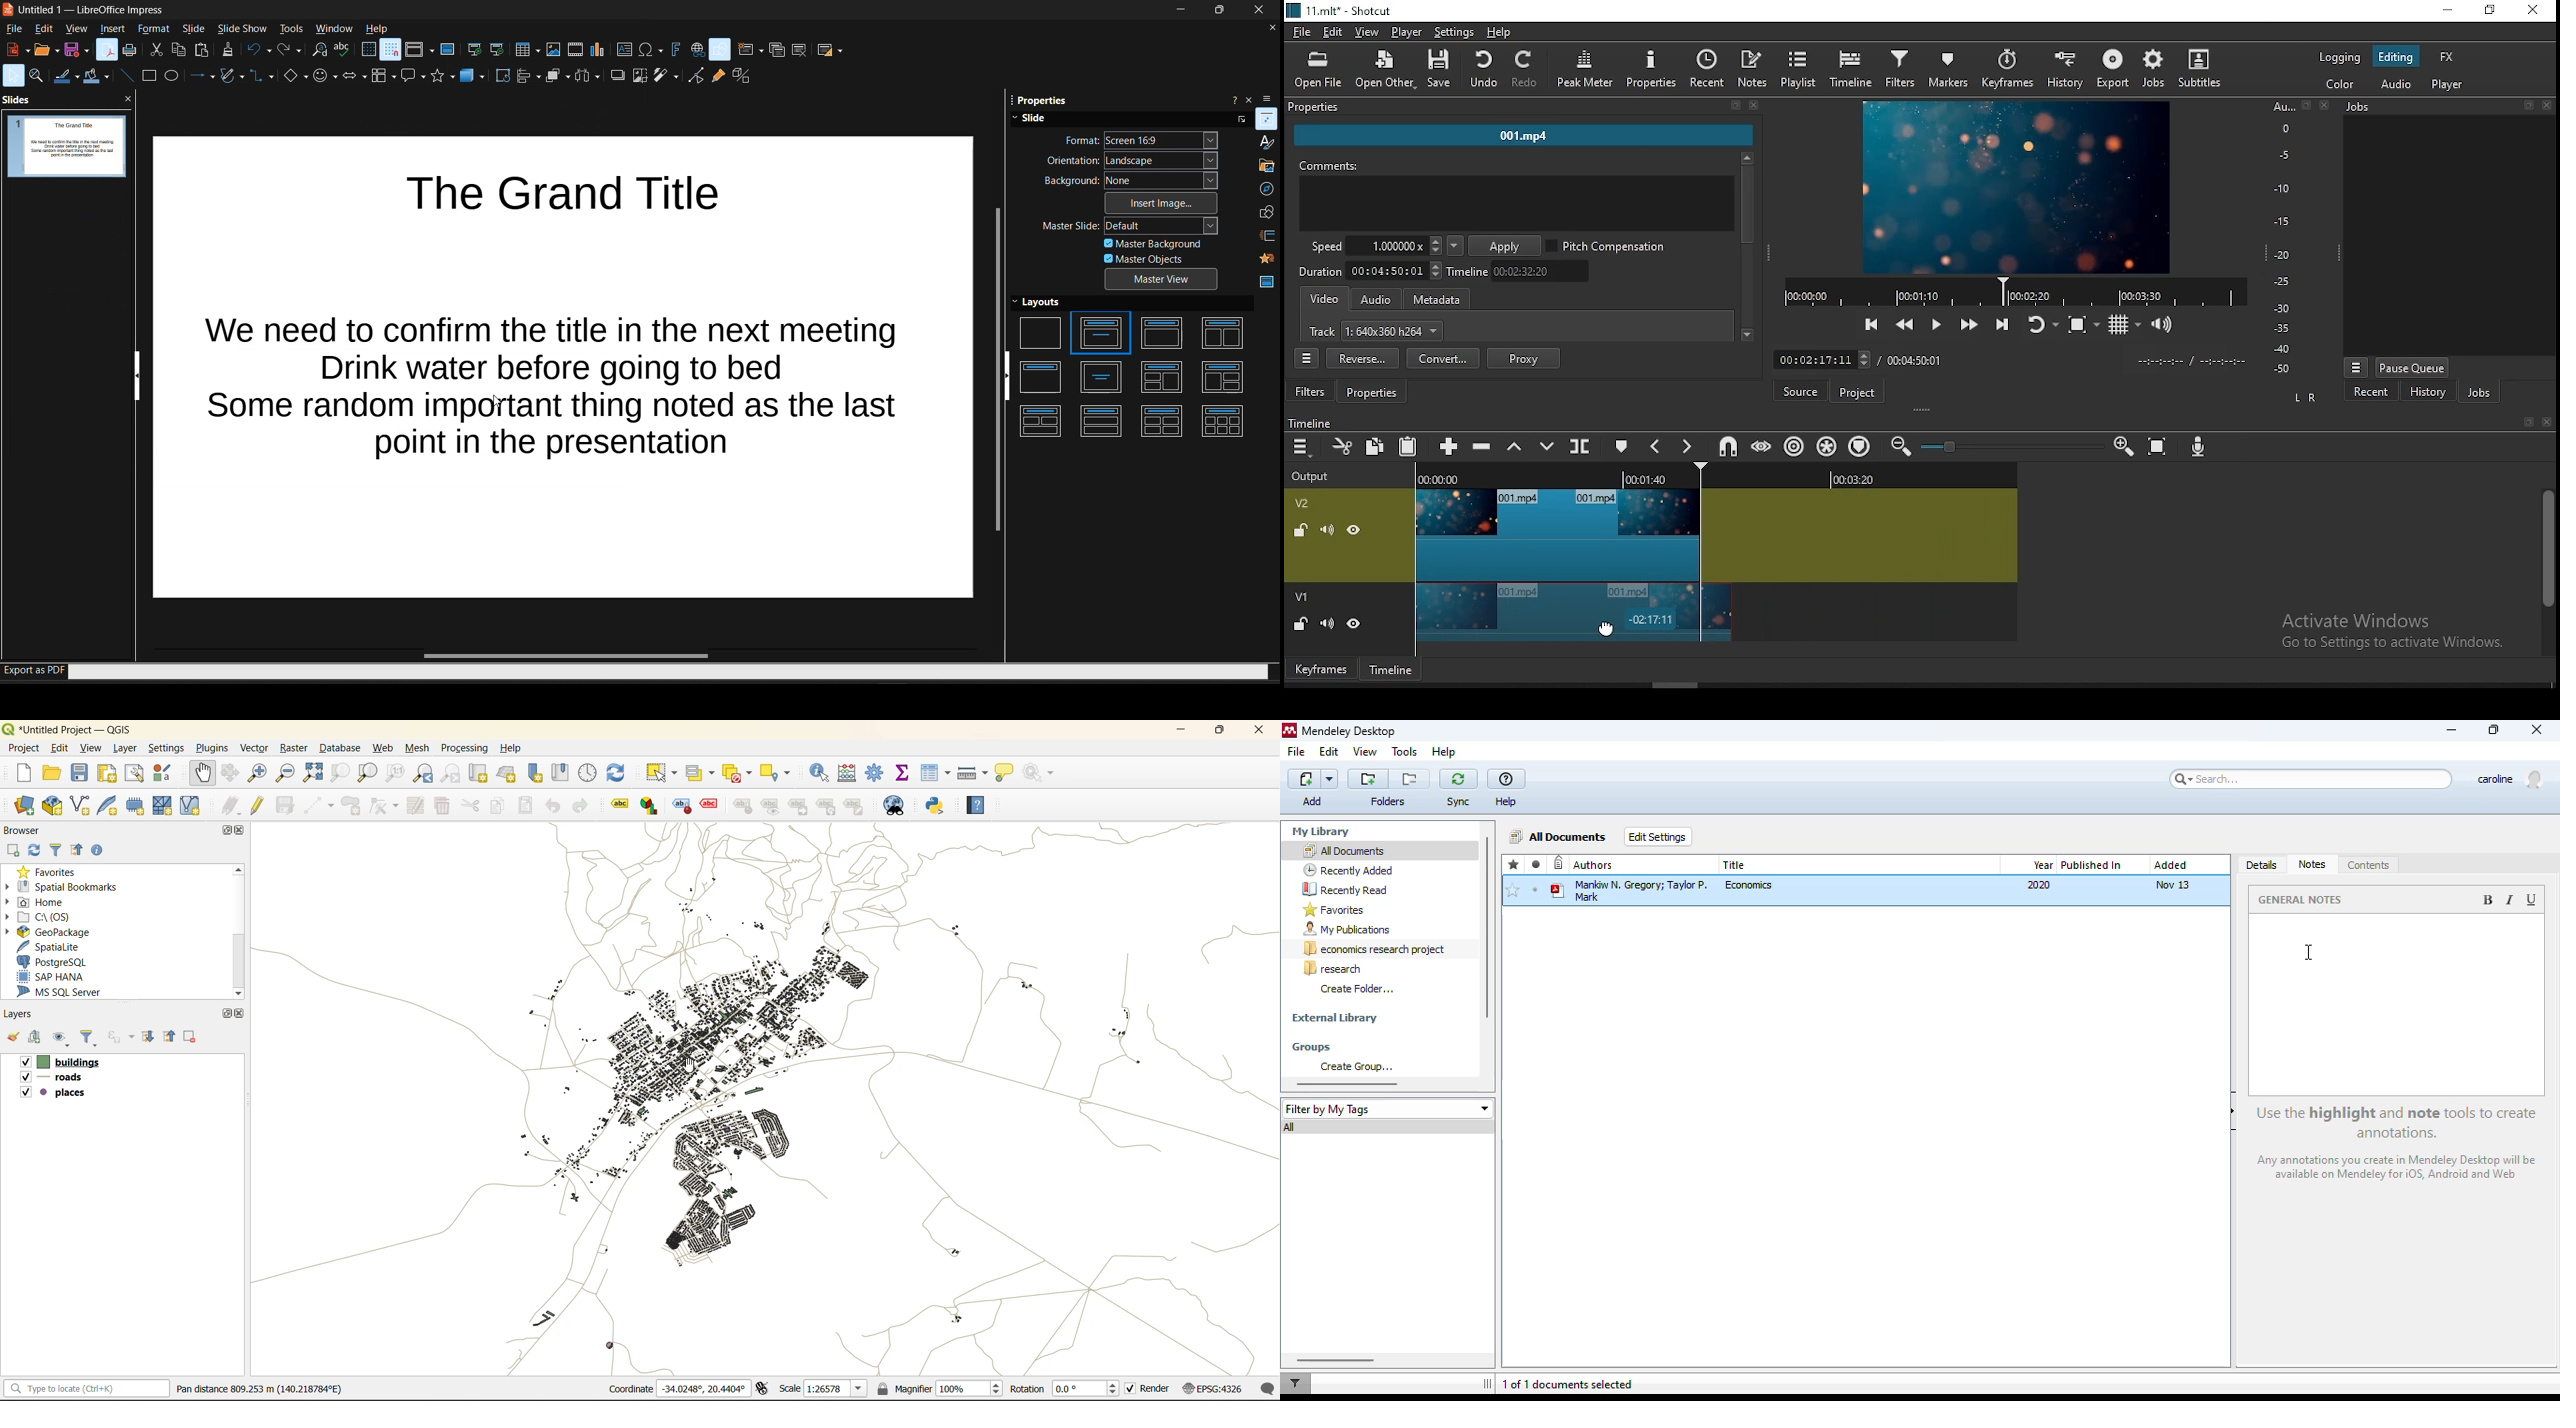 The height and width of the screenshot is (1428, 2576). Describe the element at coordinates (333, 29) in the screenshot. I see `window` at that location.